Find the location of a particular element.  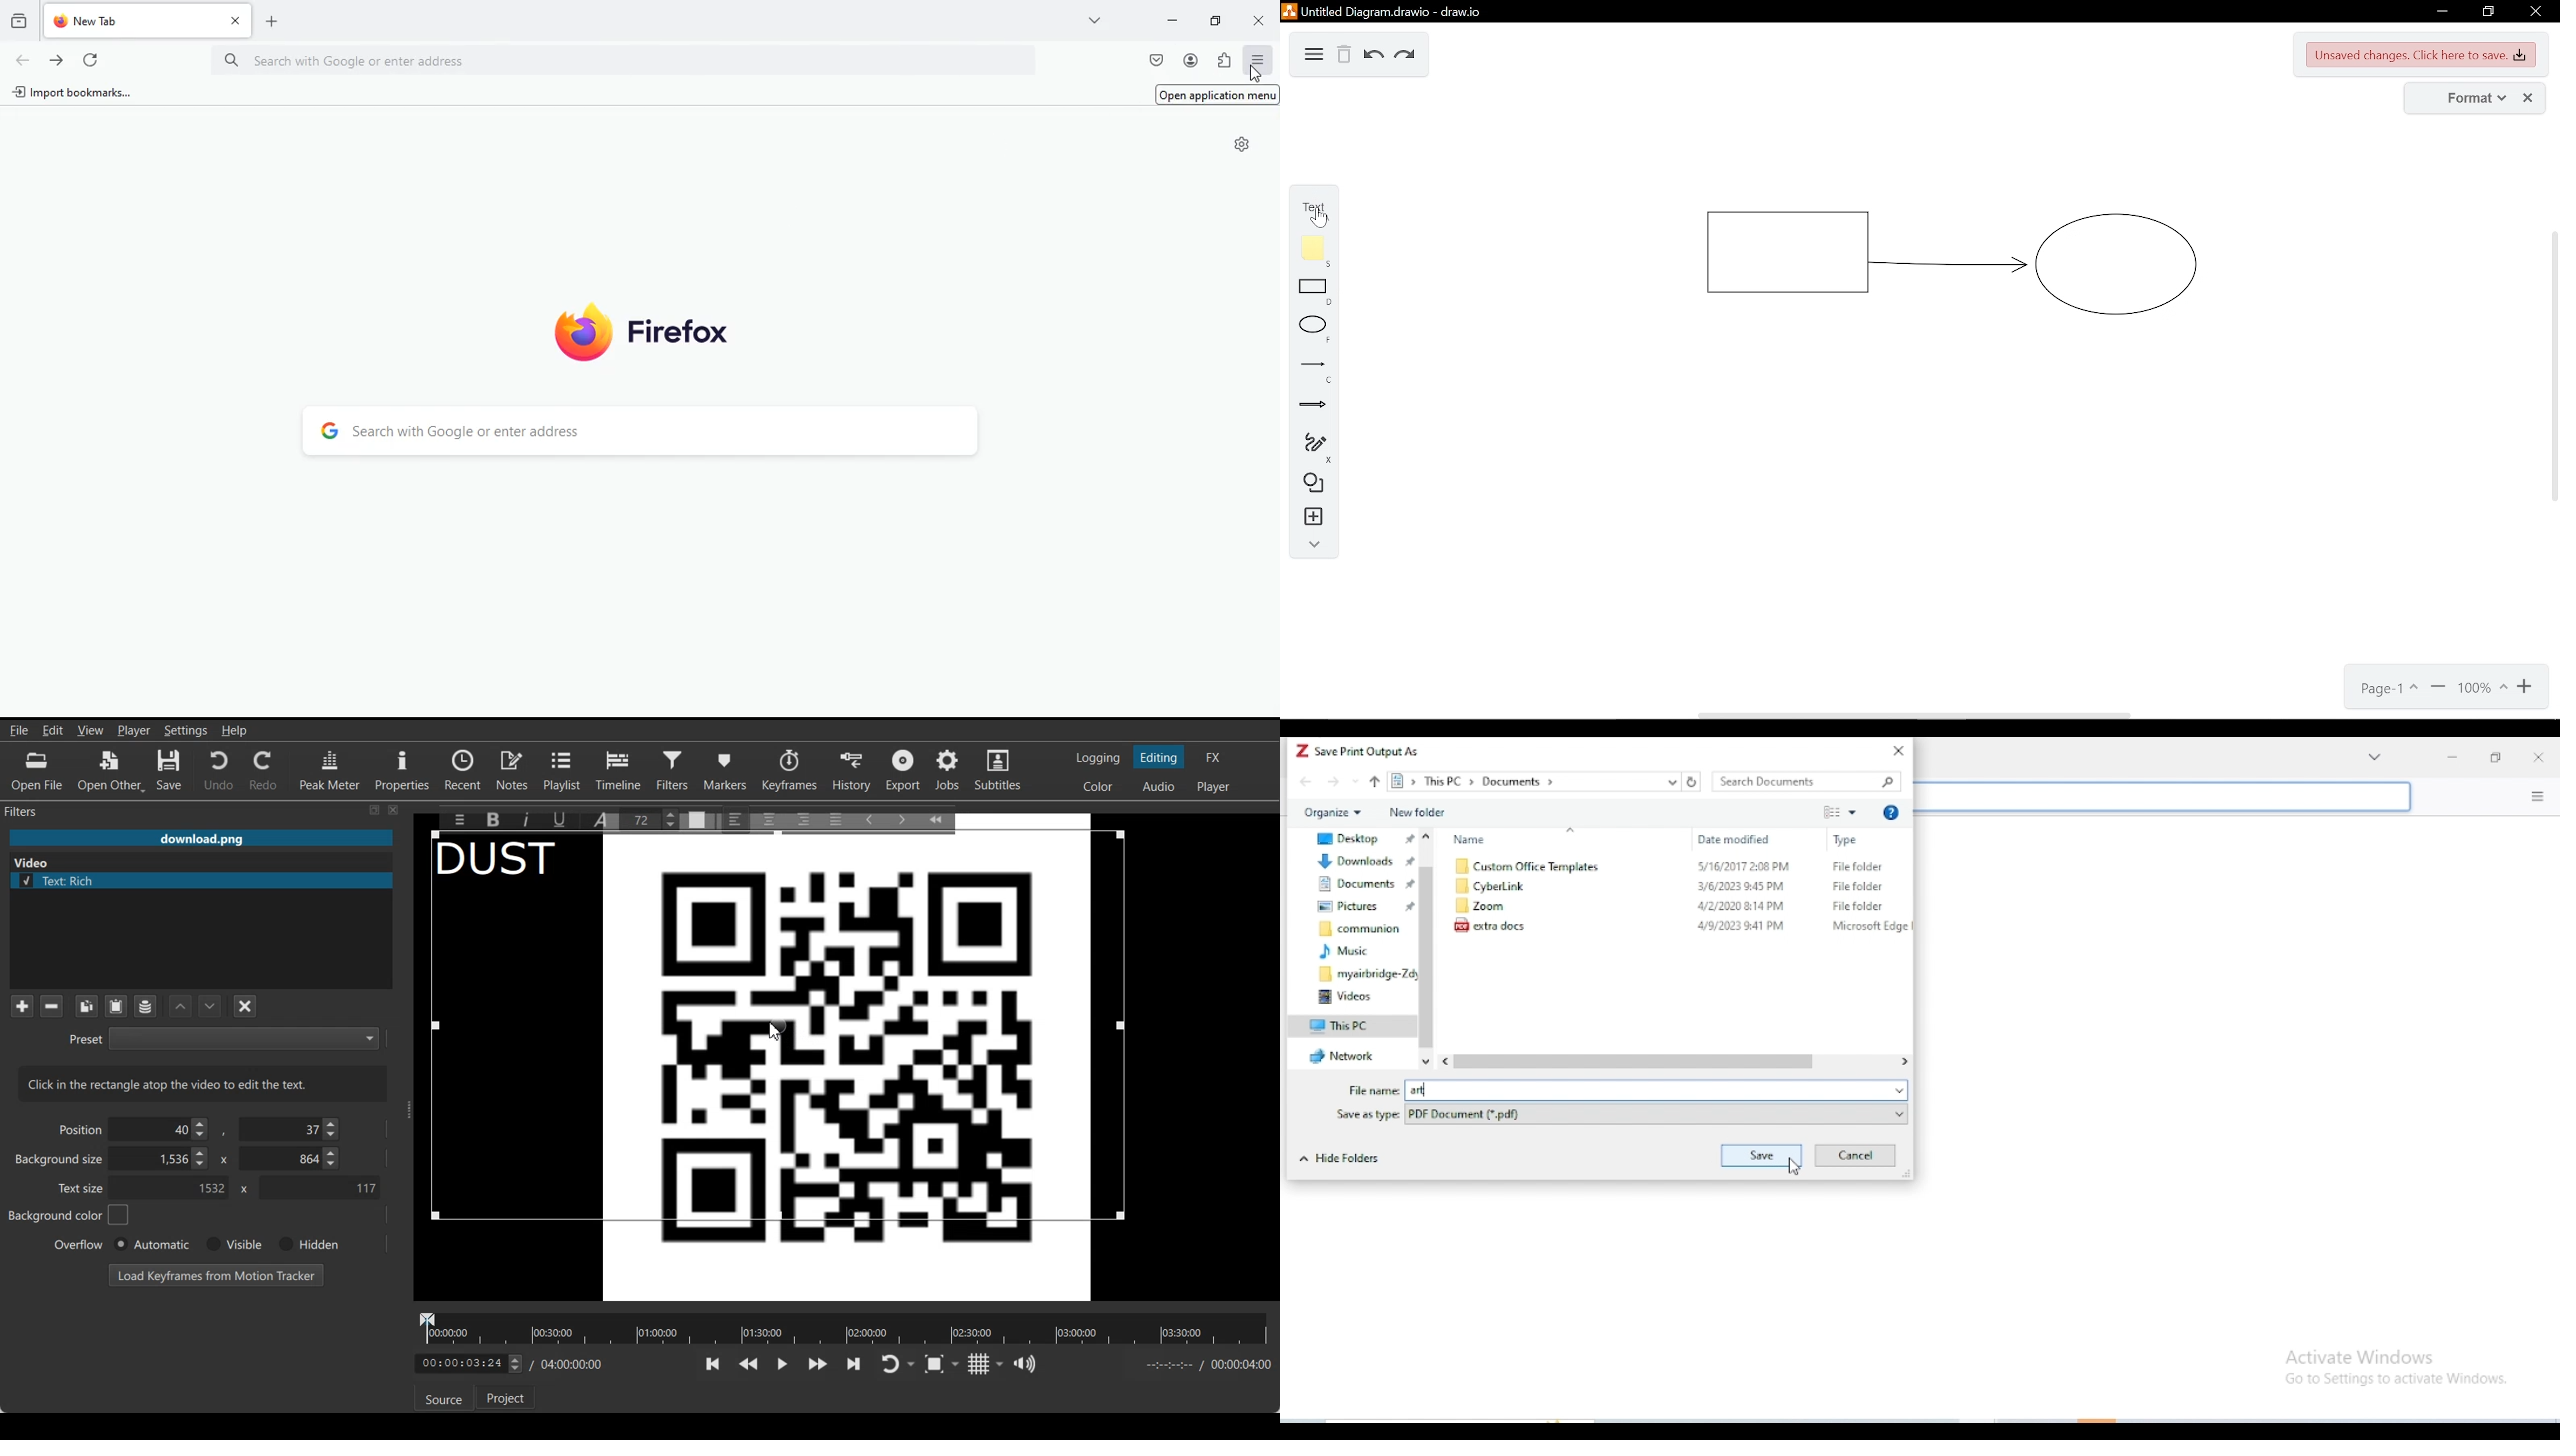

diagram is located at coordinates (1313, 57).